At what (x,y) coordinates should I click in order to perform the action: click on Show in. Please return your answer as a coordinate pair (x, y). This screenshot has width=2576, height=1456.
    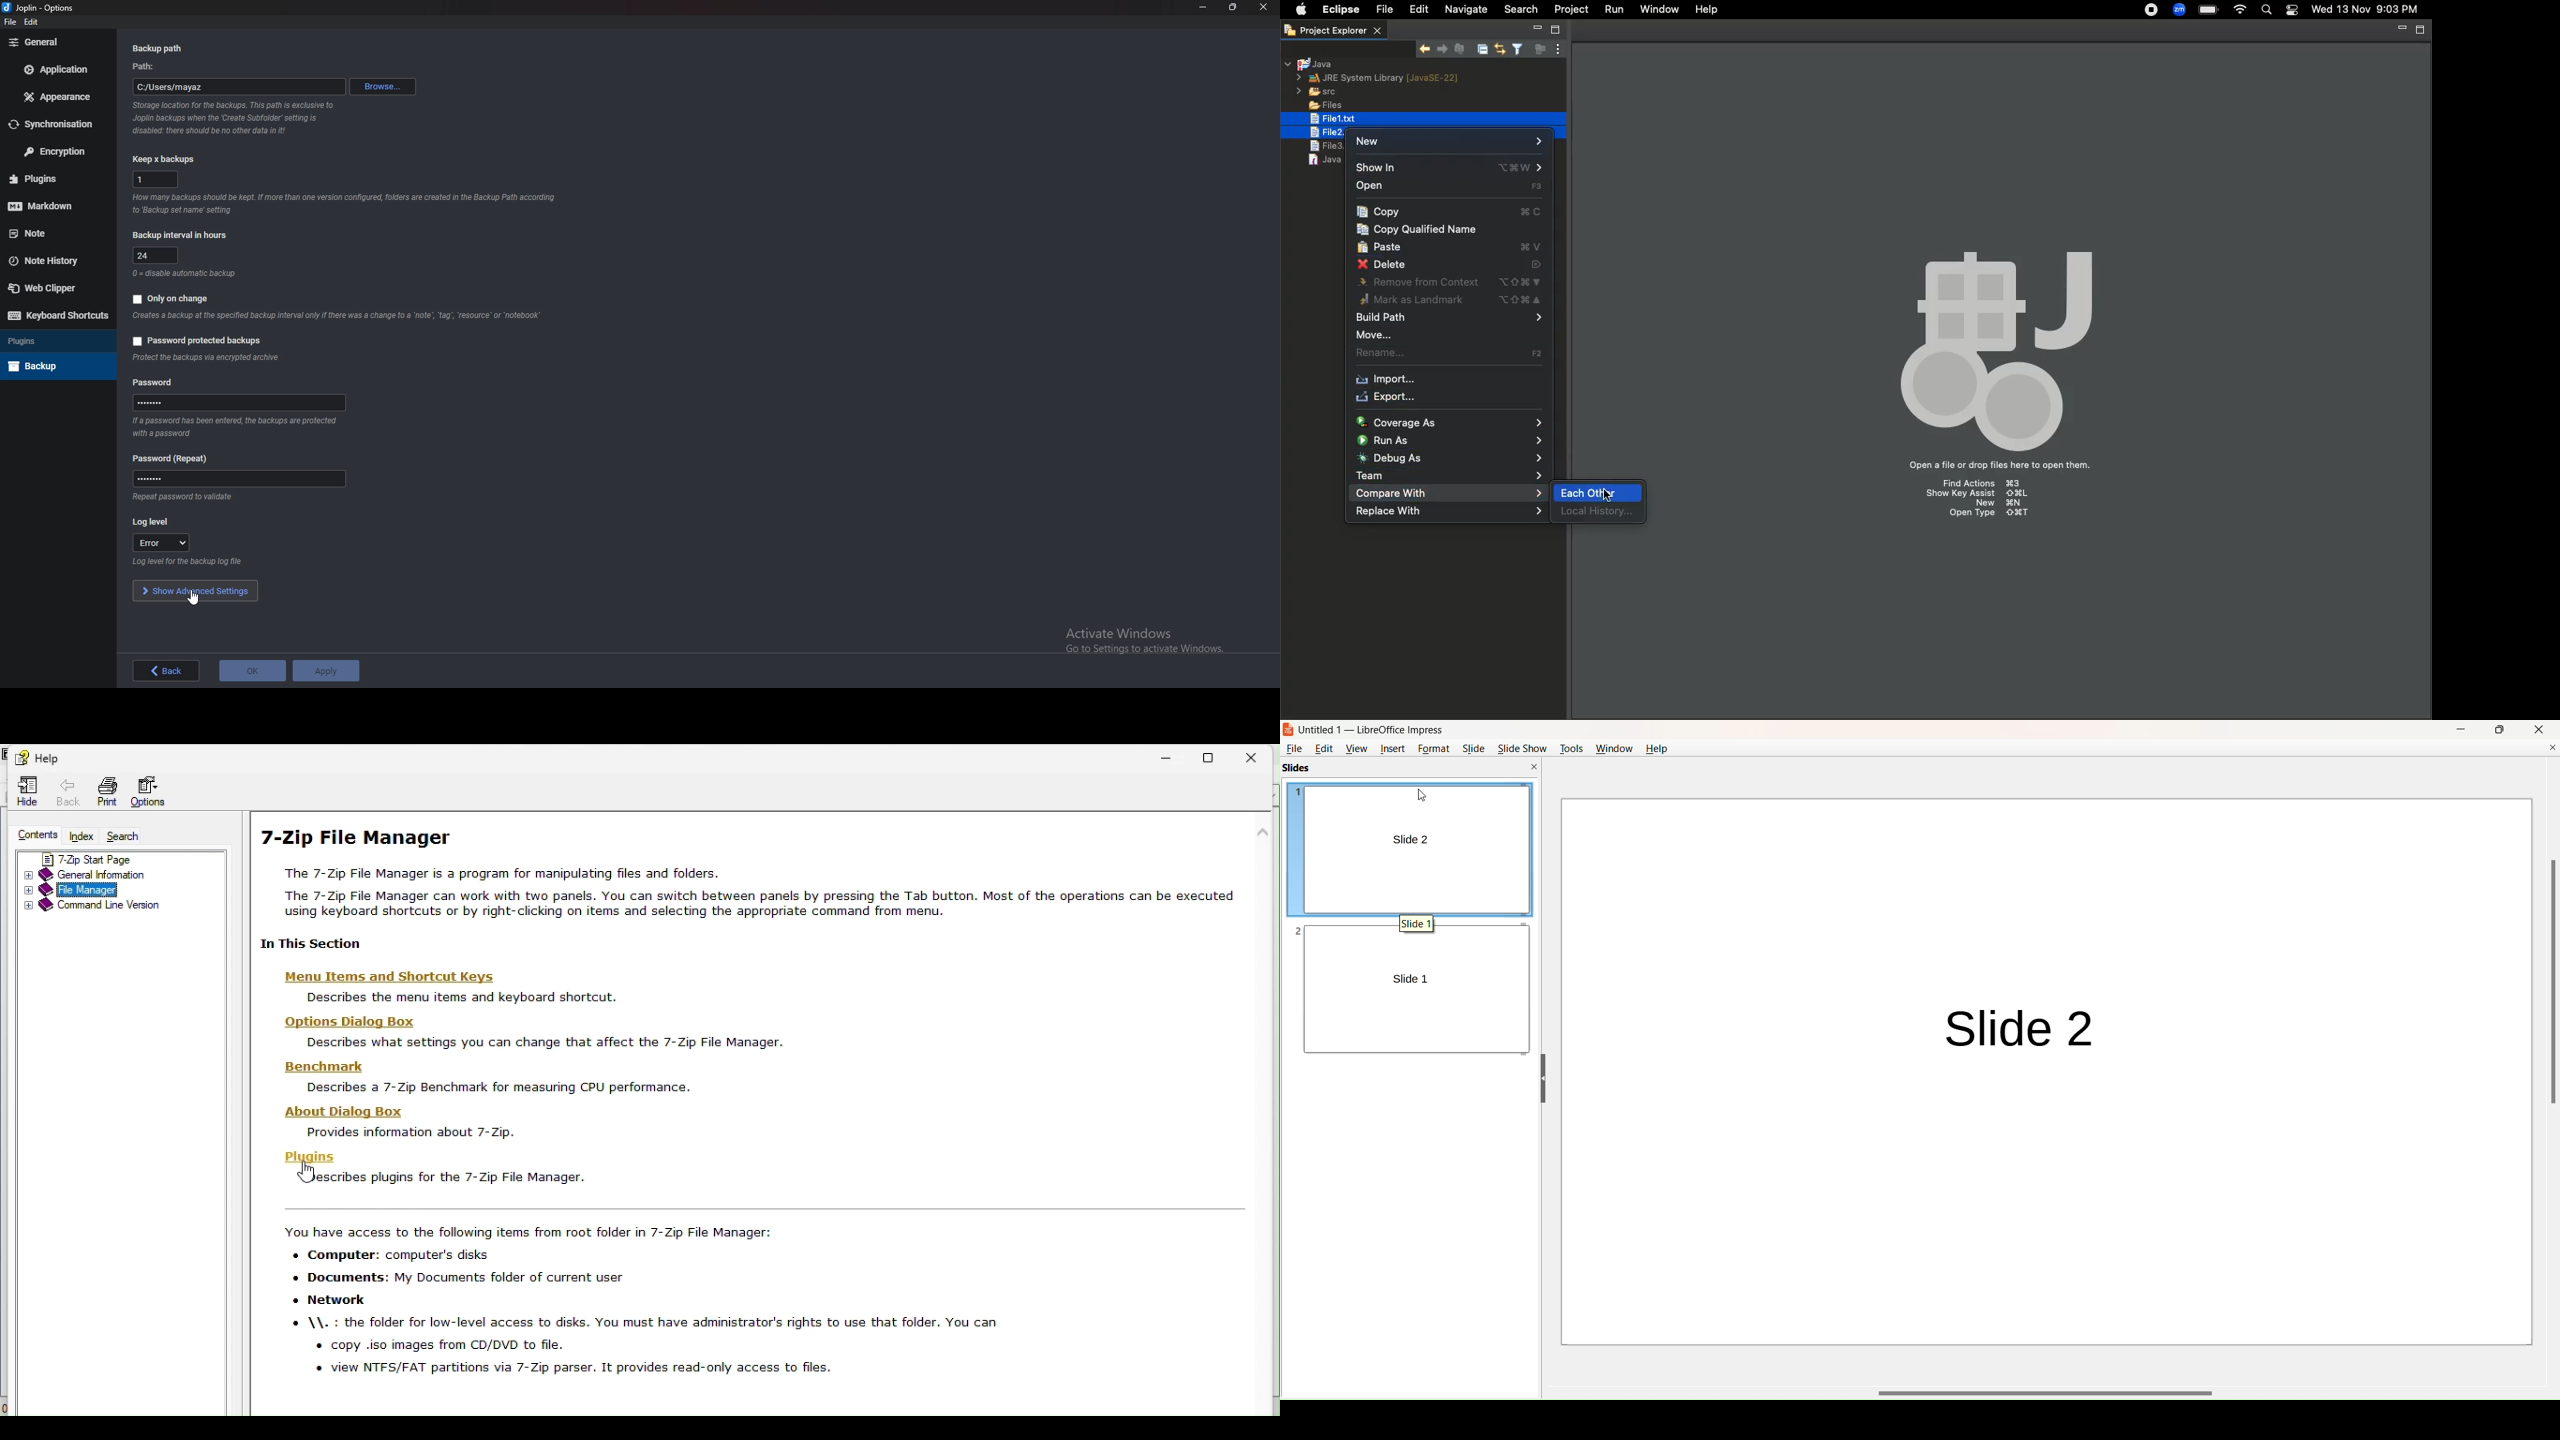
    Looking at the image, I should click on (1450, 168).